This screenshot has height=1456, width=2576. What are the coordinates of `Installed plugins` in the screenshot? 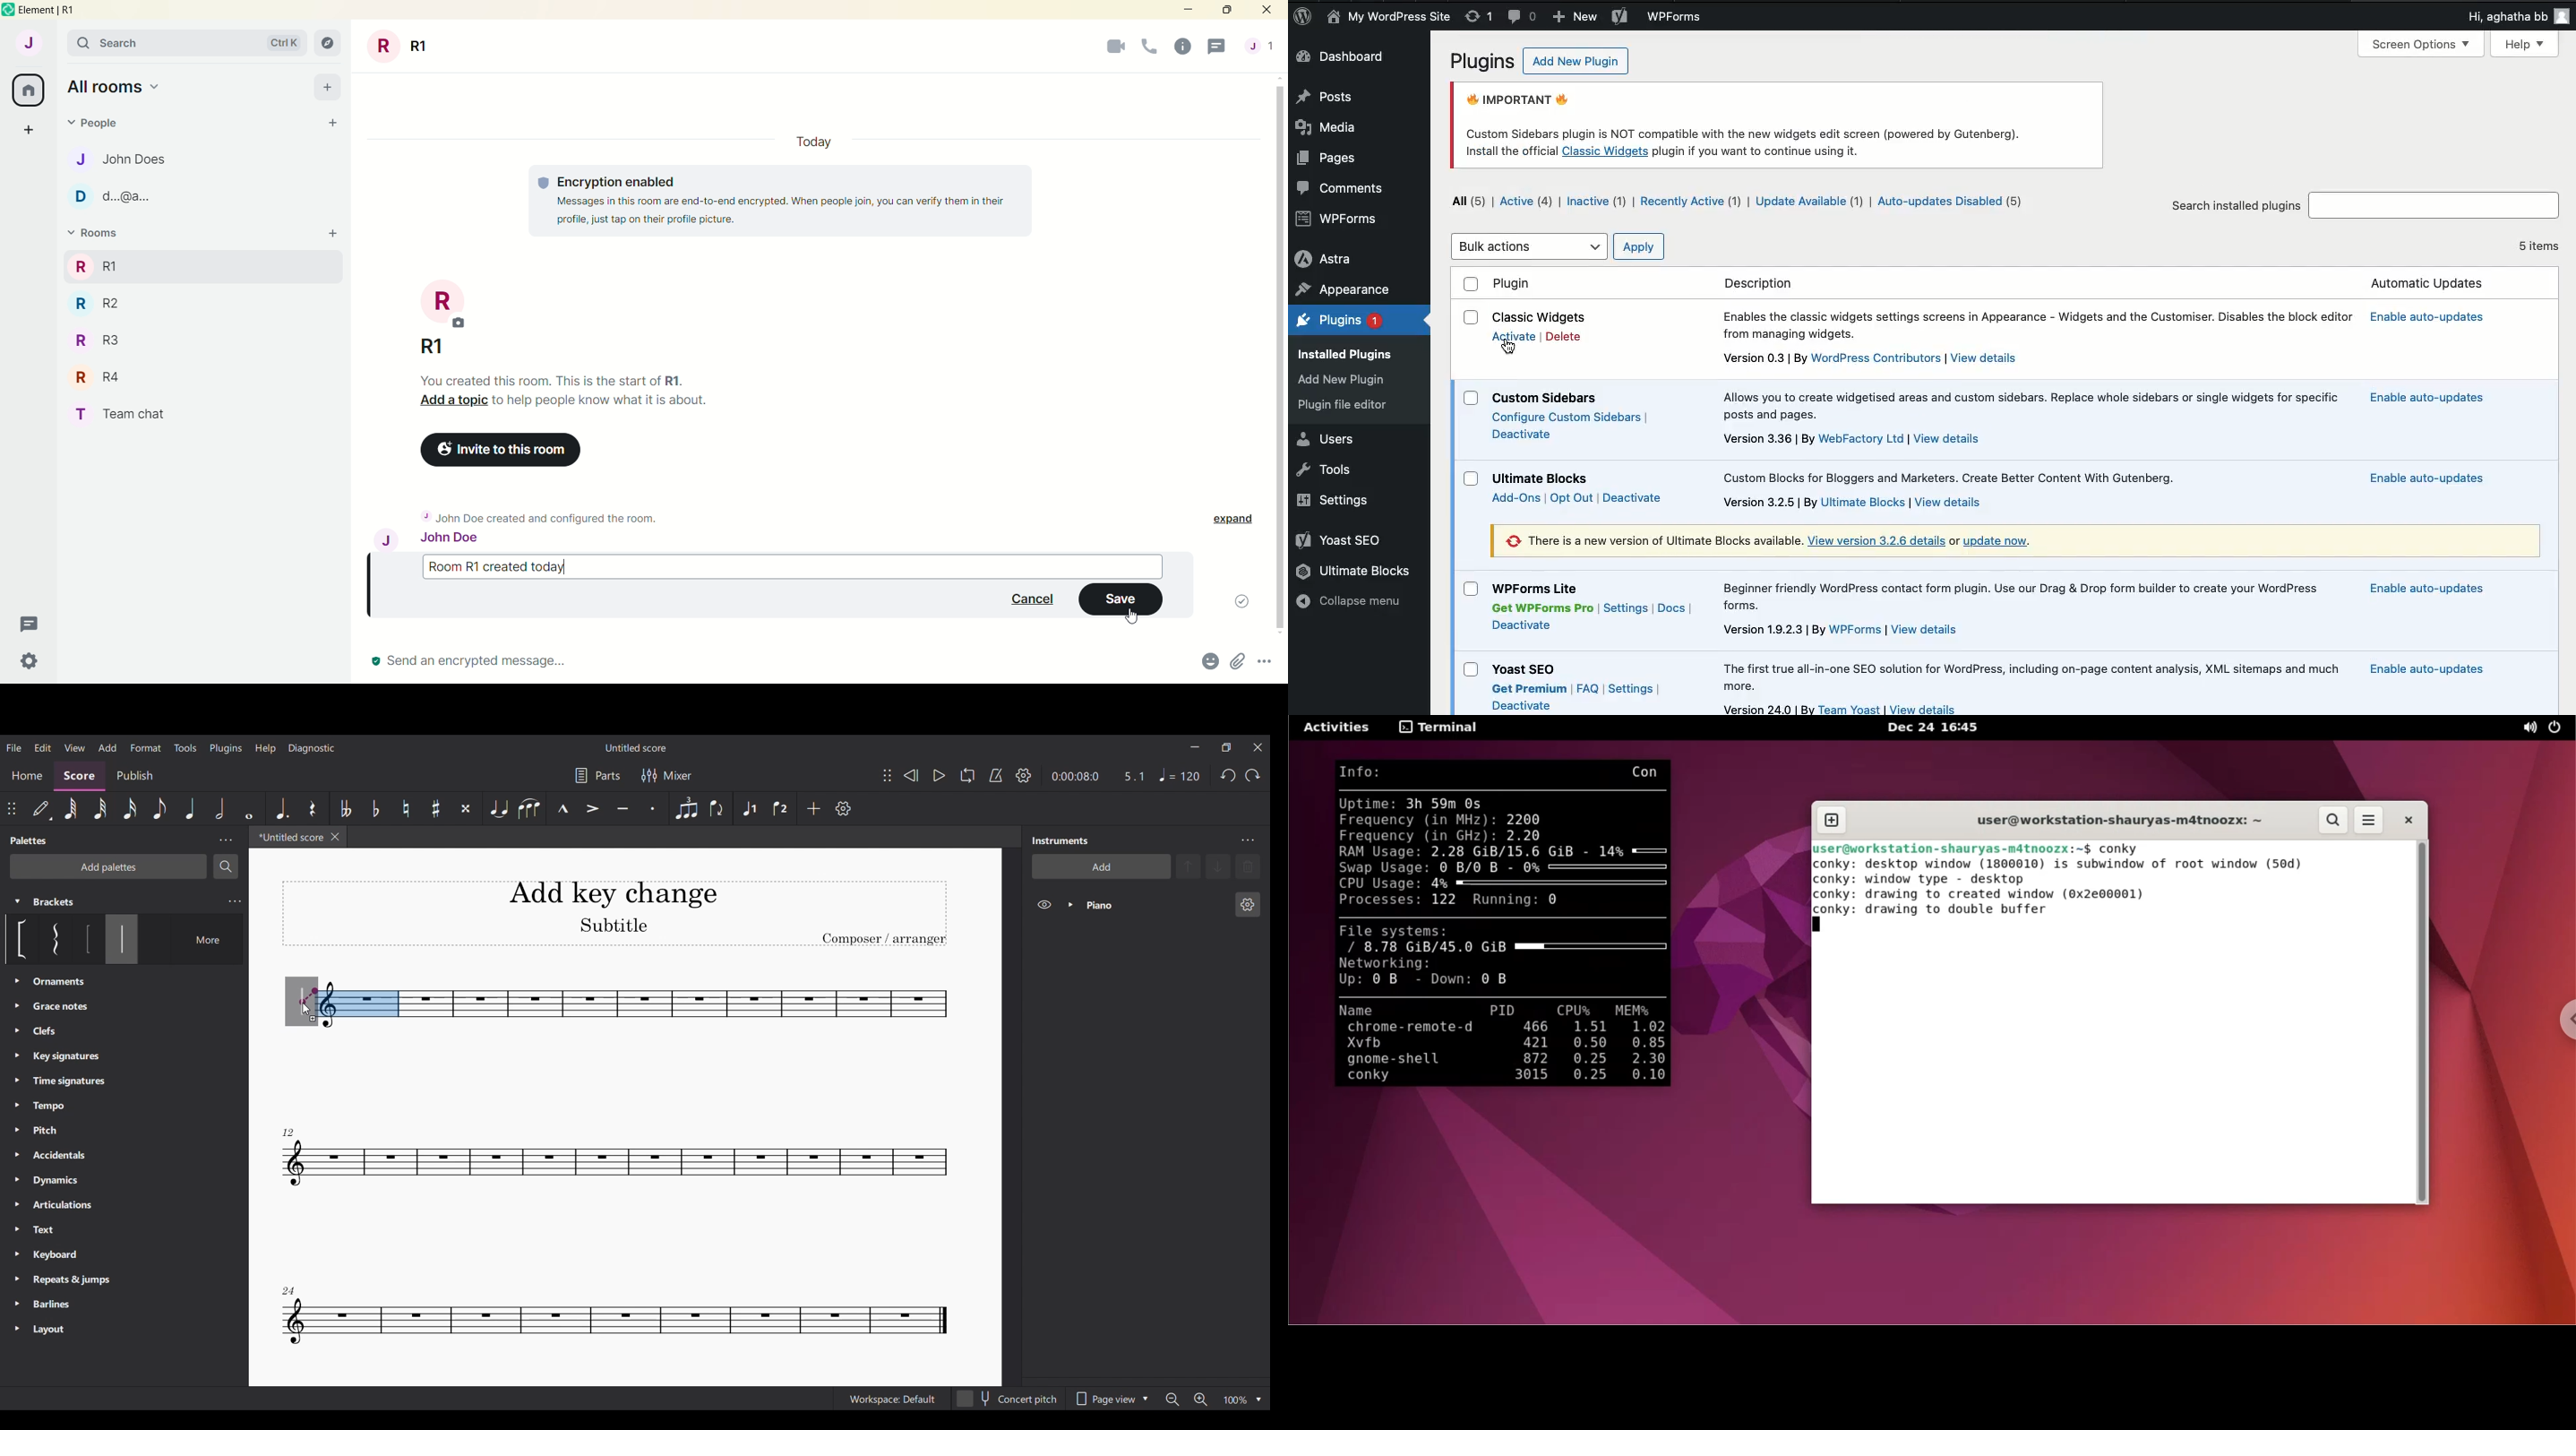 It's located at (1351, 352).